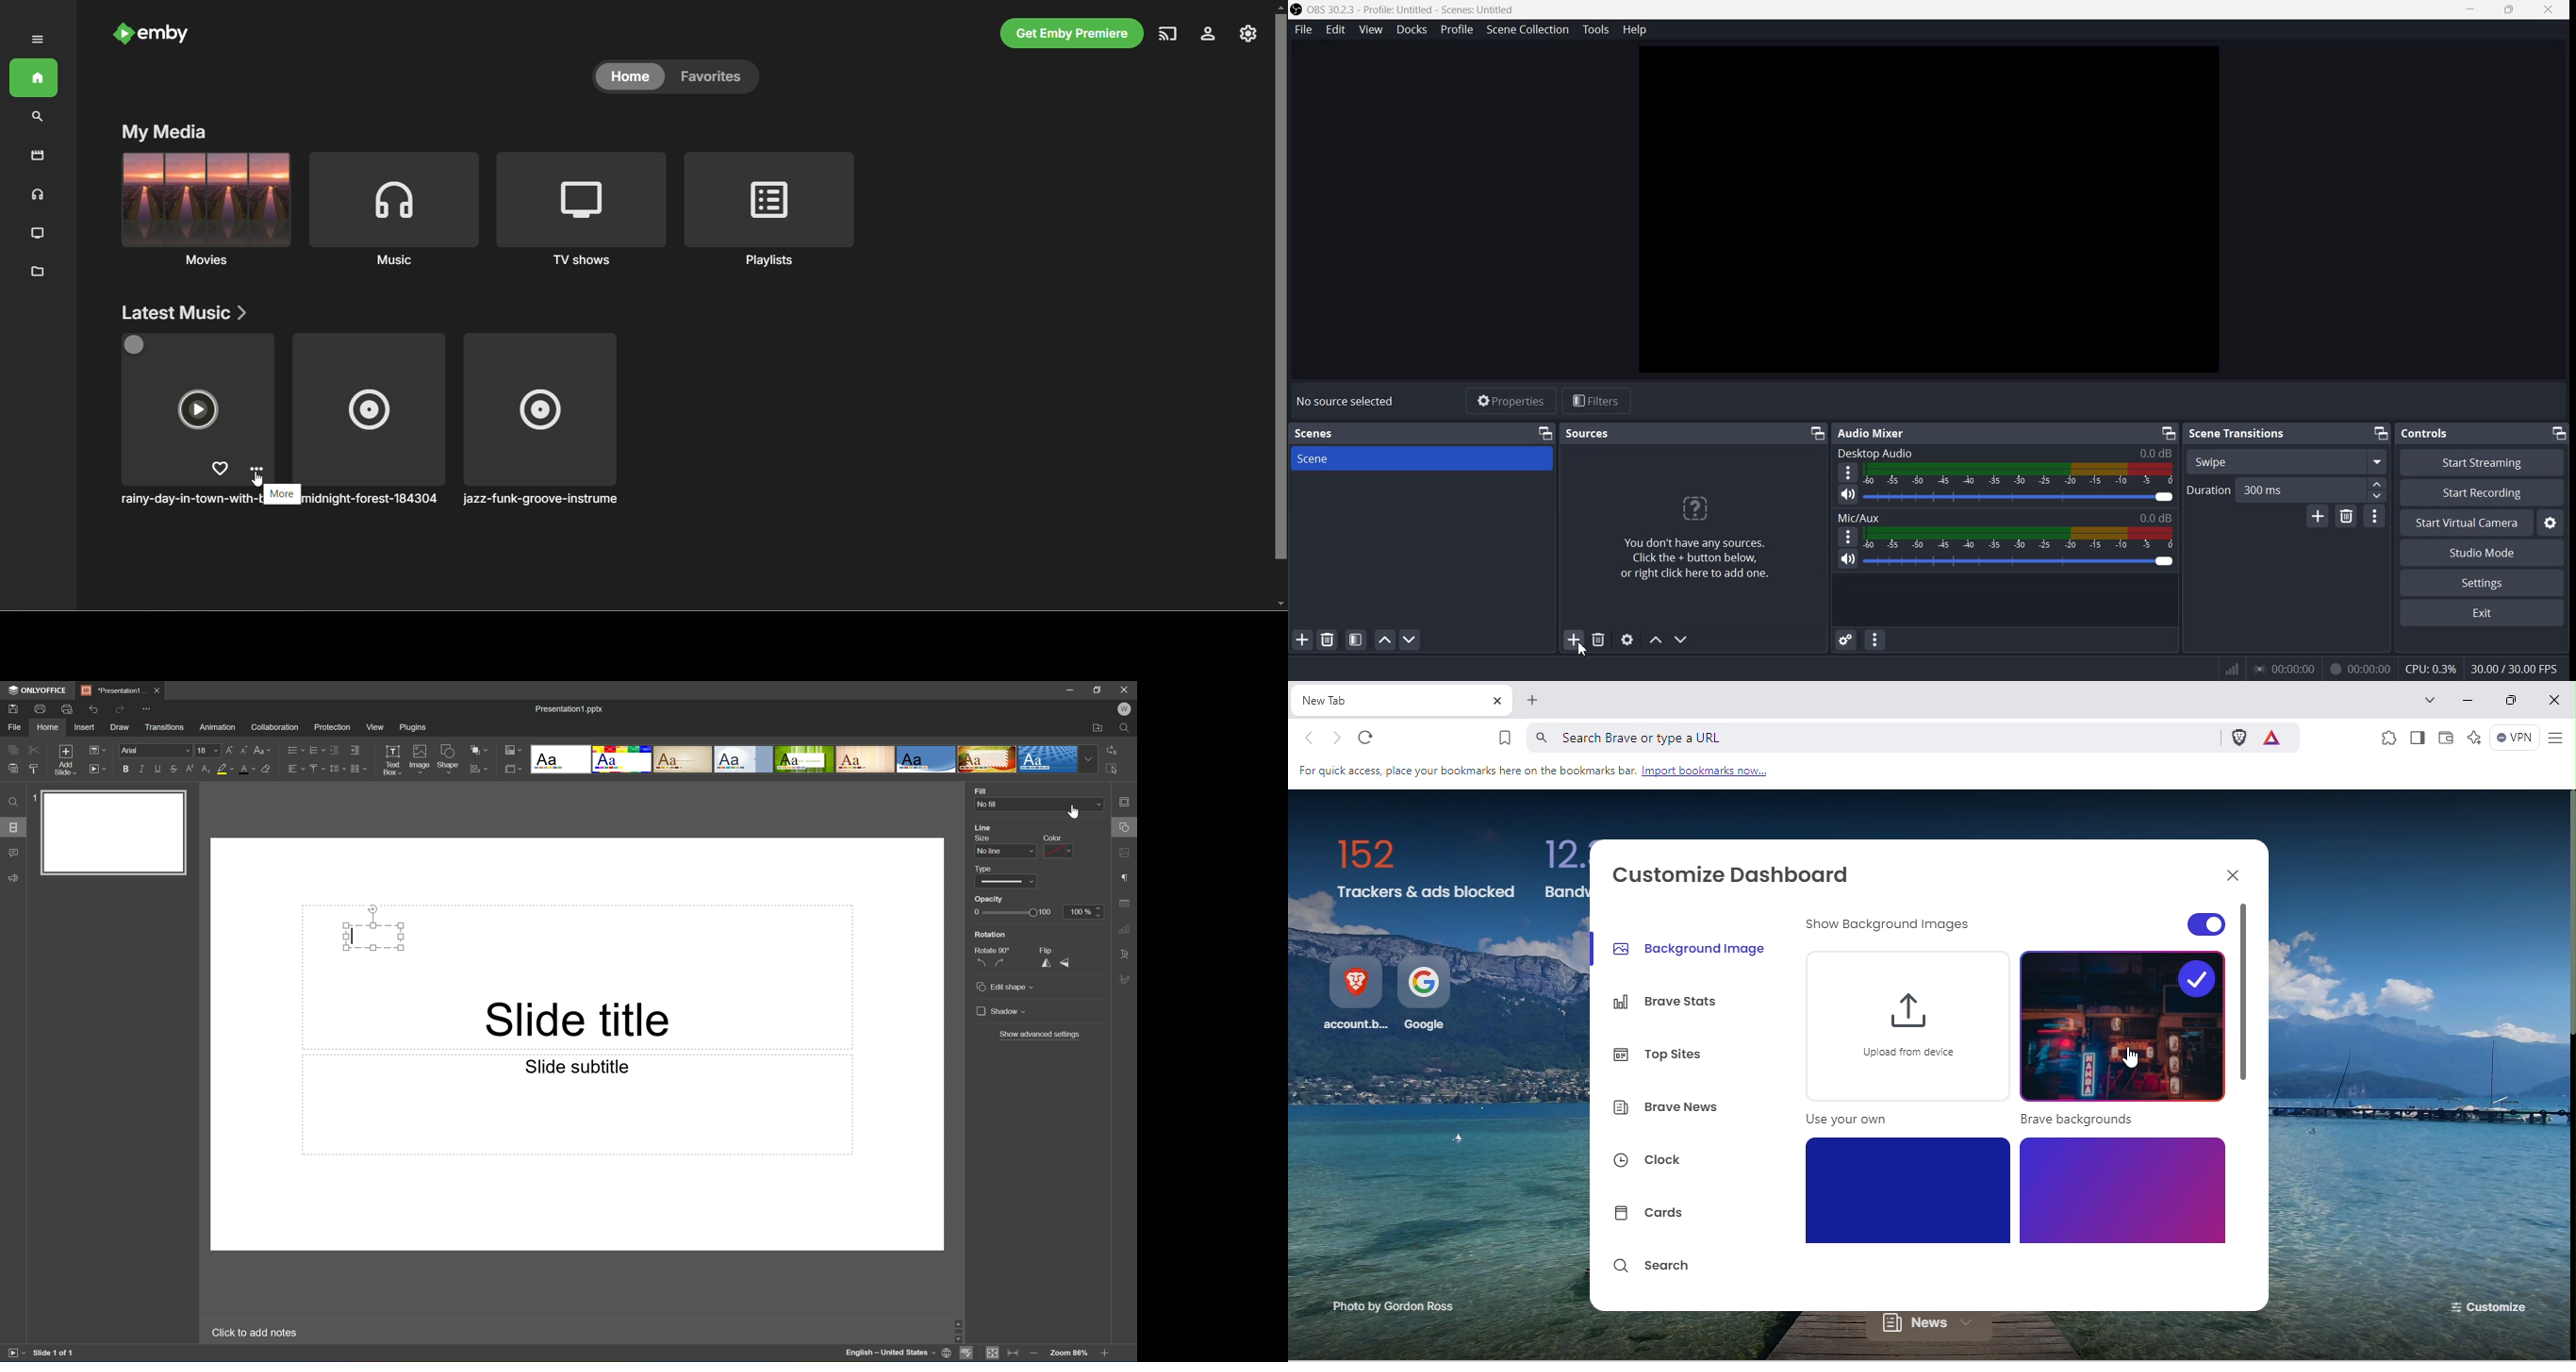  I want to click on Flip vertically, so click(1069, 963).